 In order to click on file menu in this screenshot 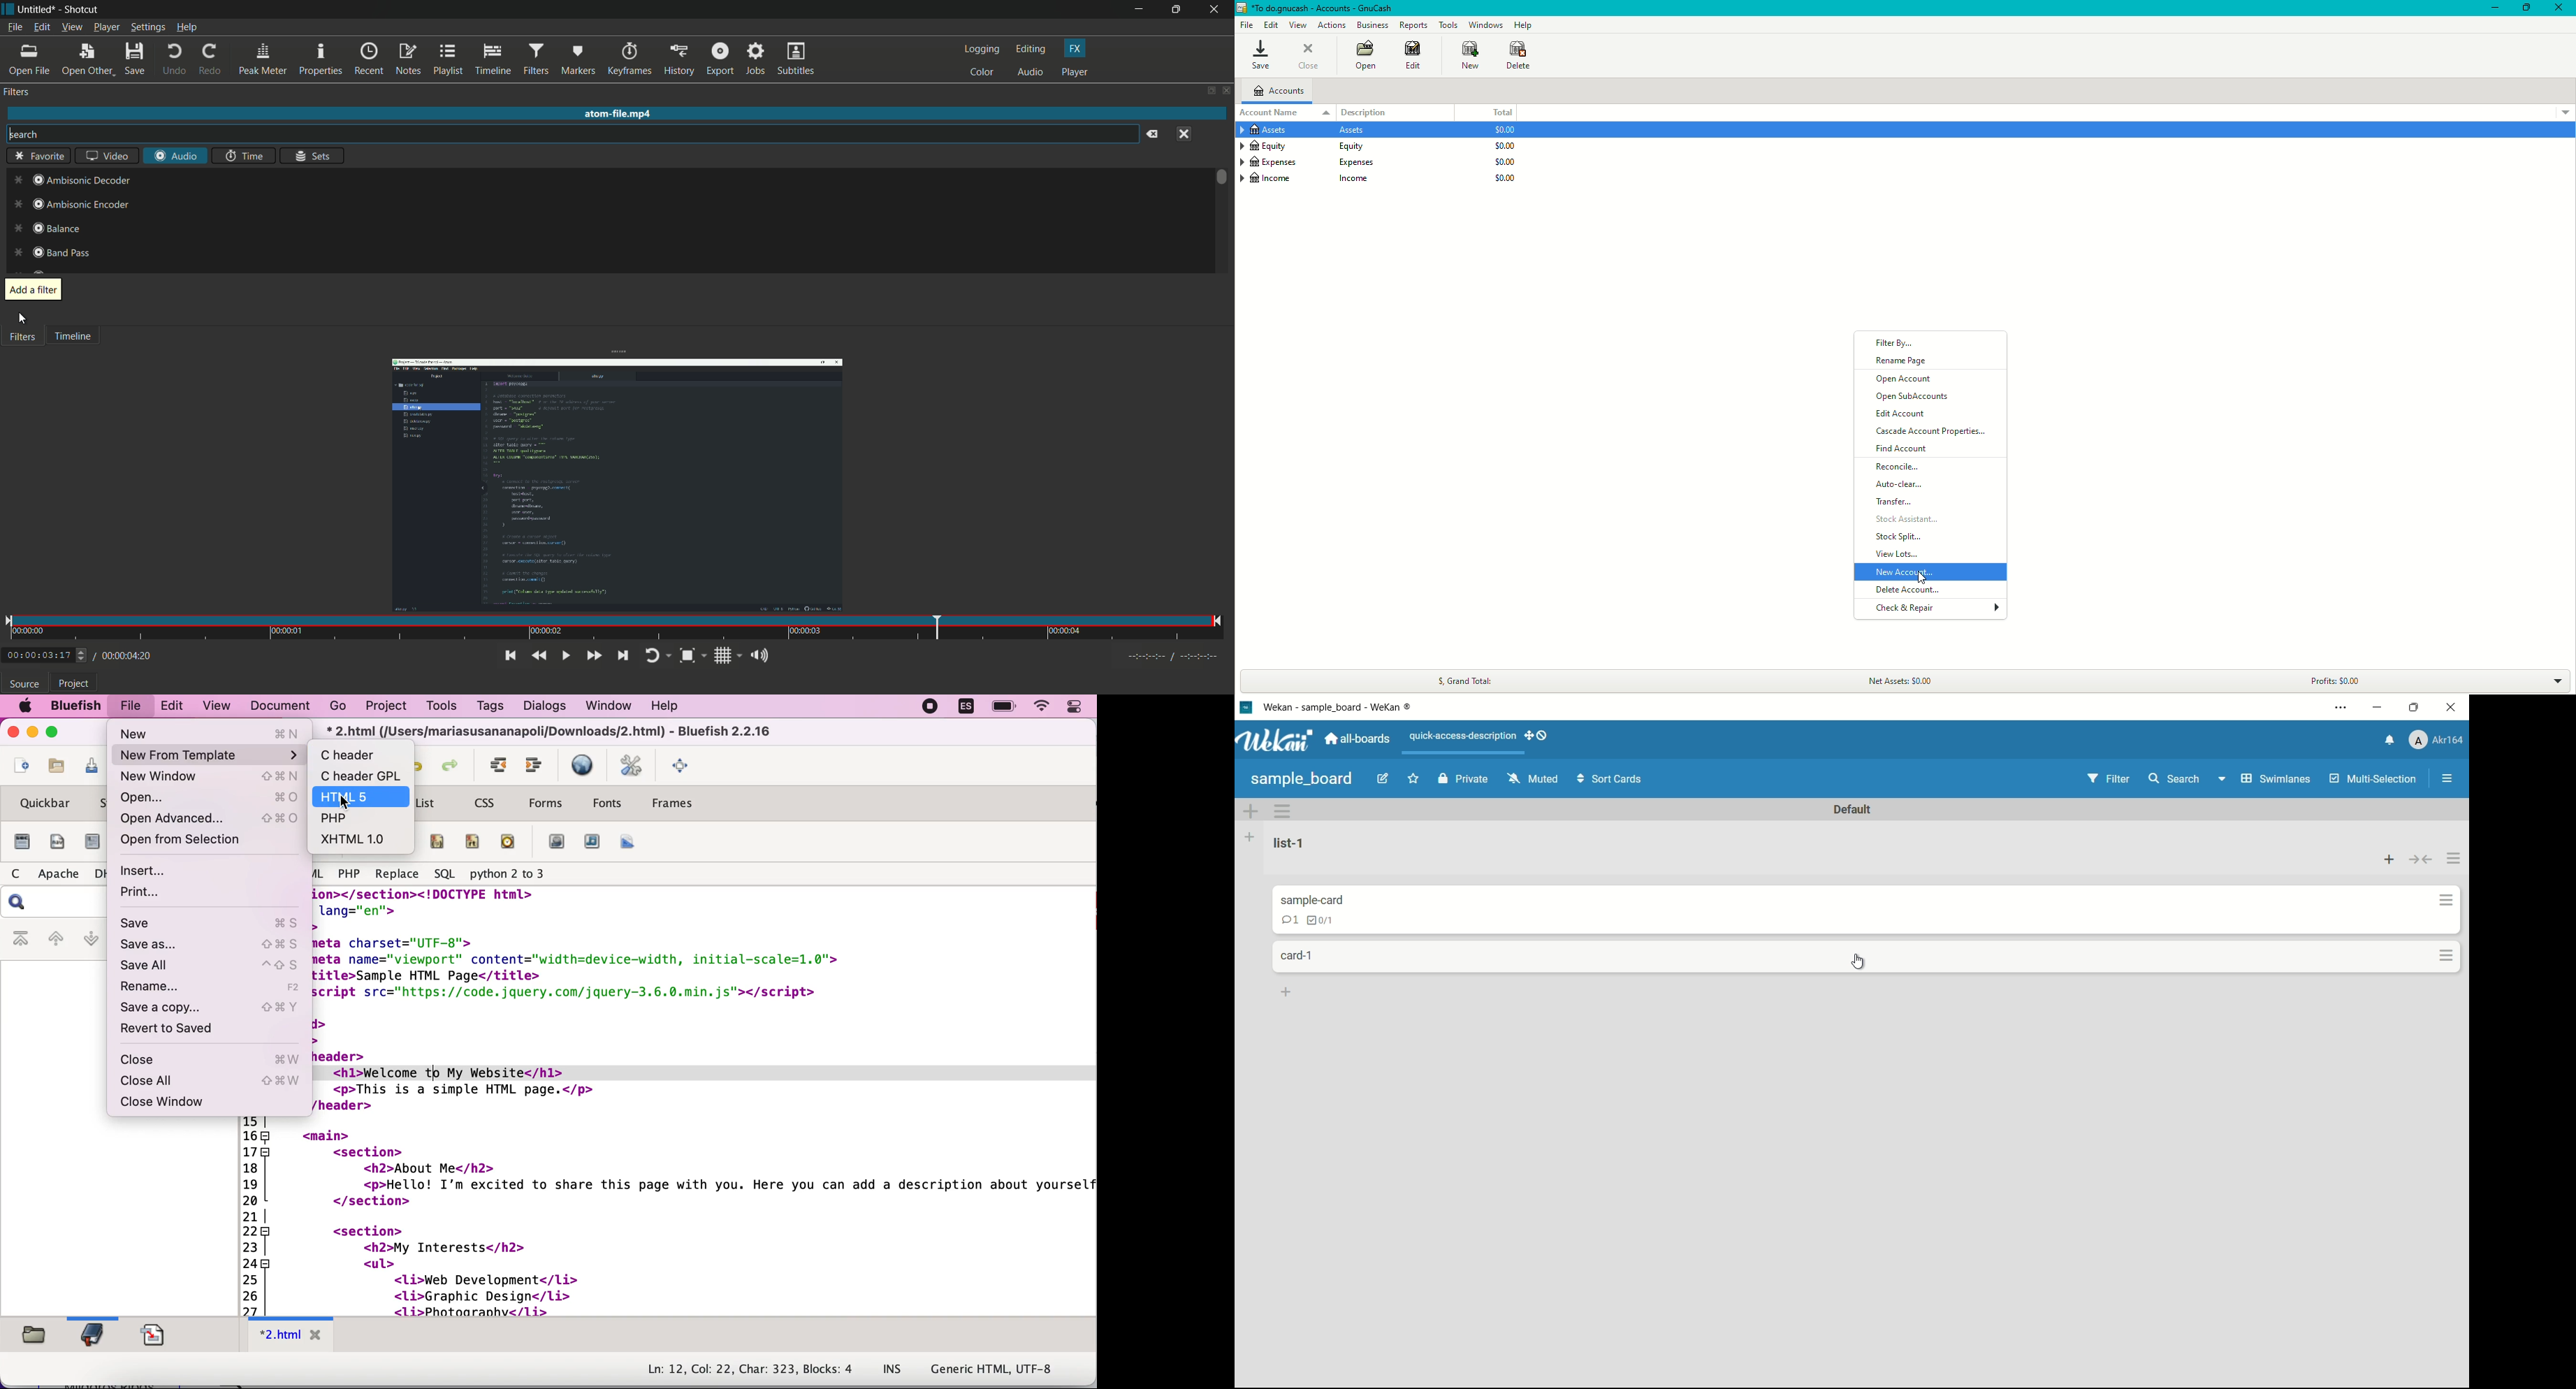, I will do `click(15, 26)`.